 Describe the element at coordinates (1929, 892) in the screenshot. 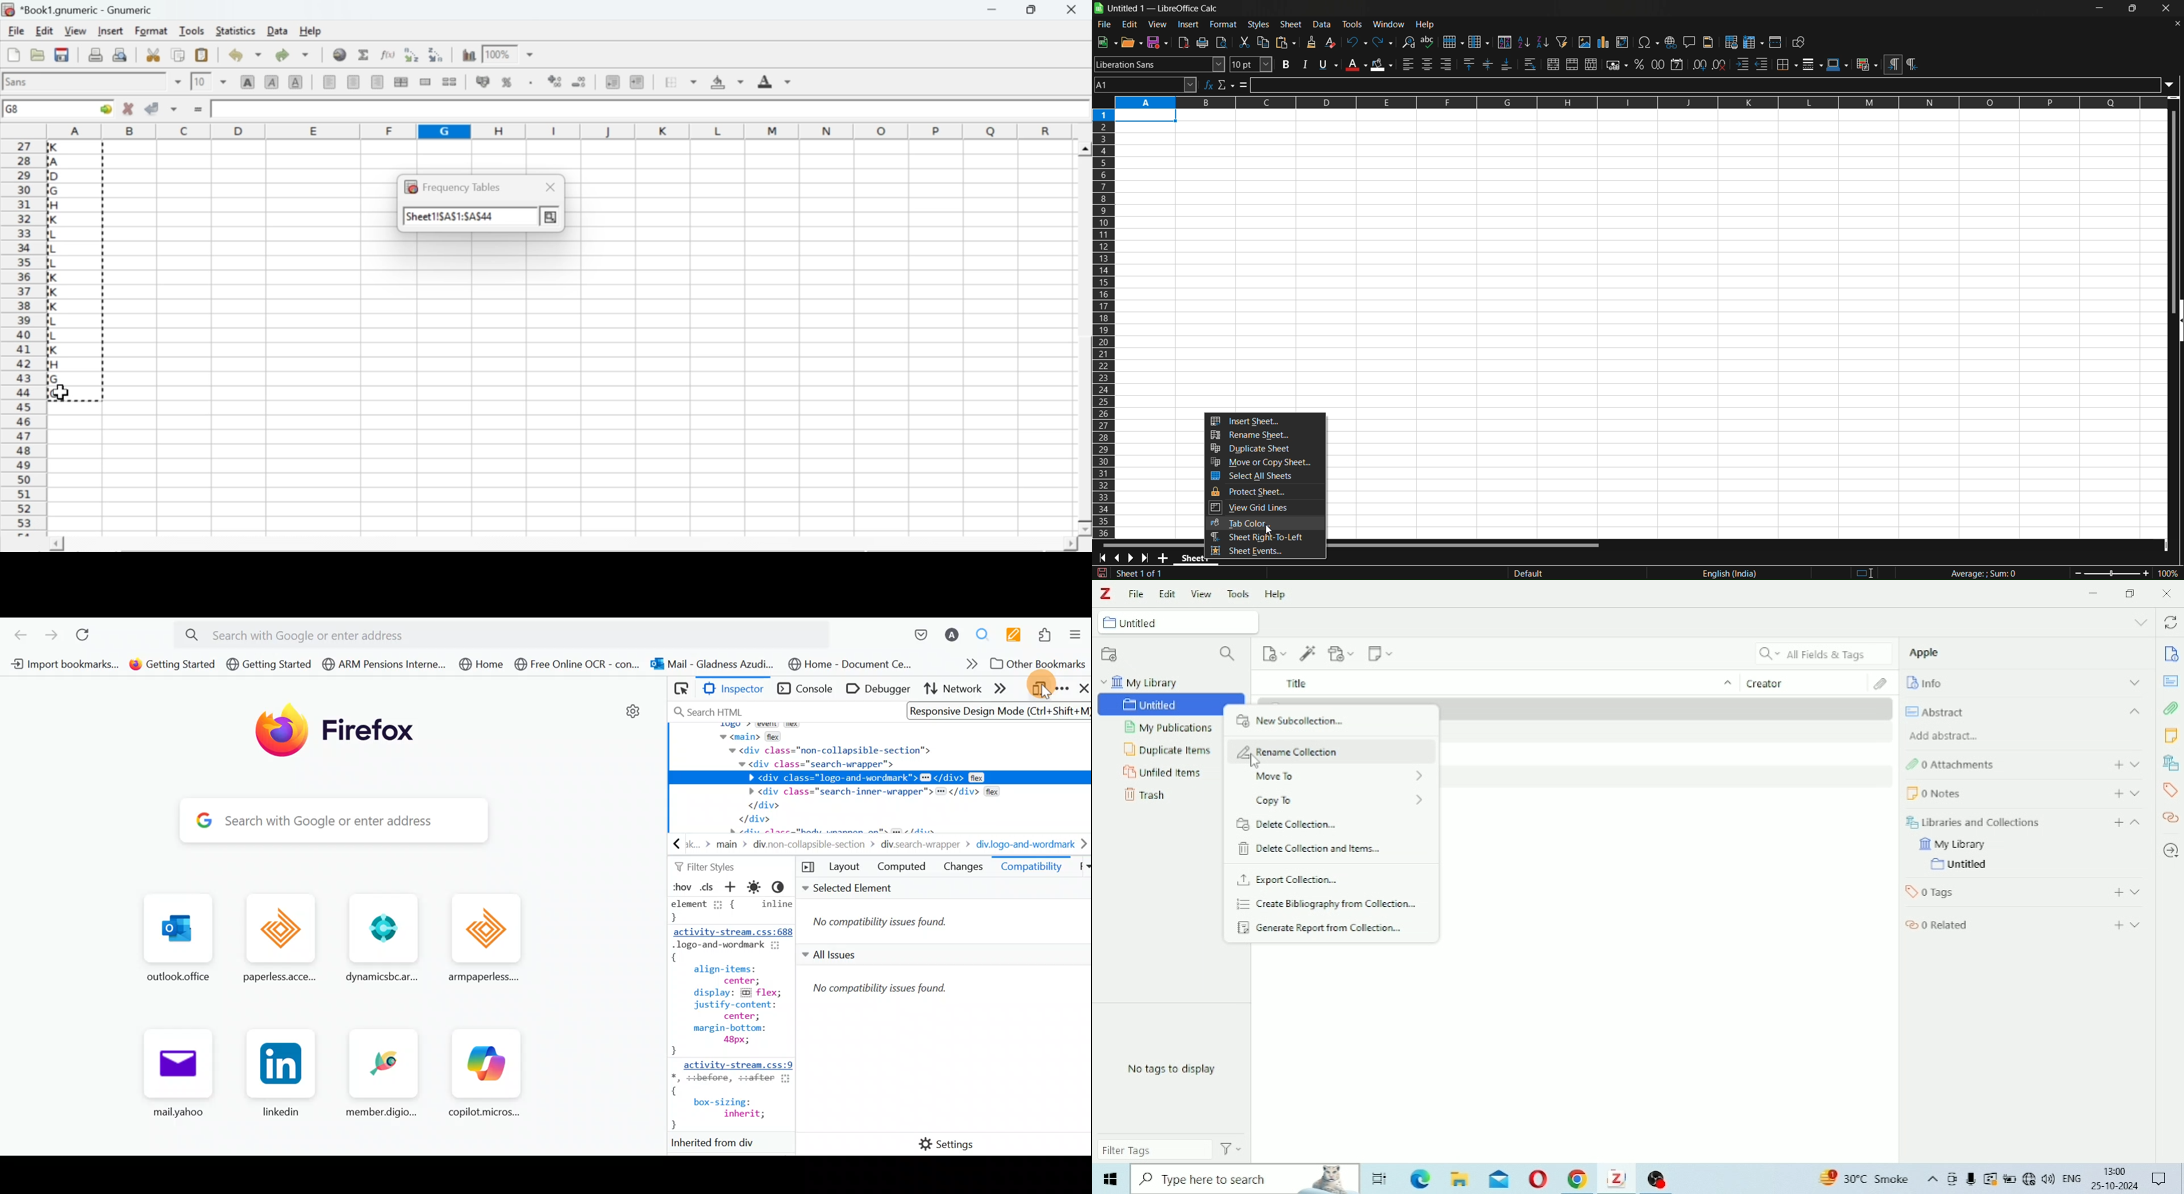

I see `Tags` at that location.